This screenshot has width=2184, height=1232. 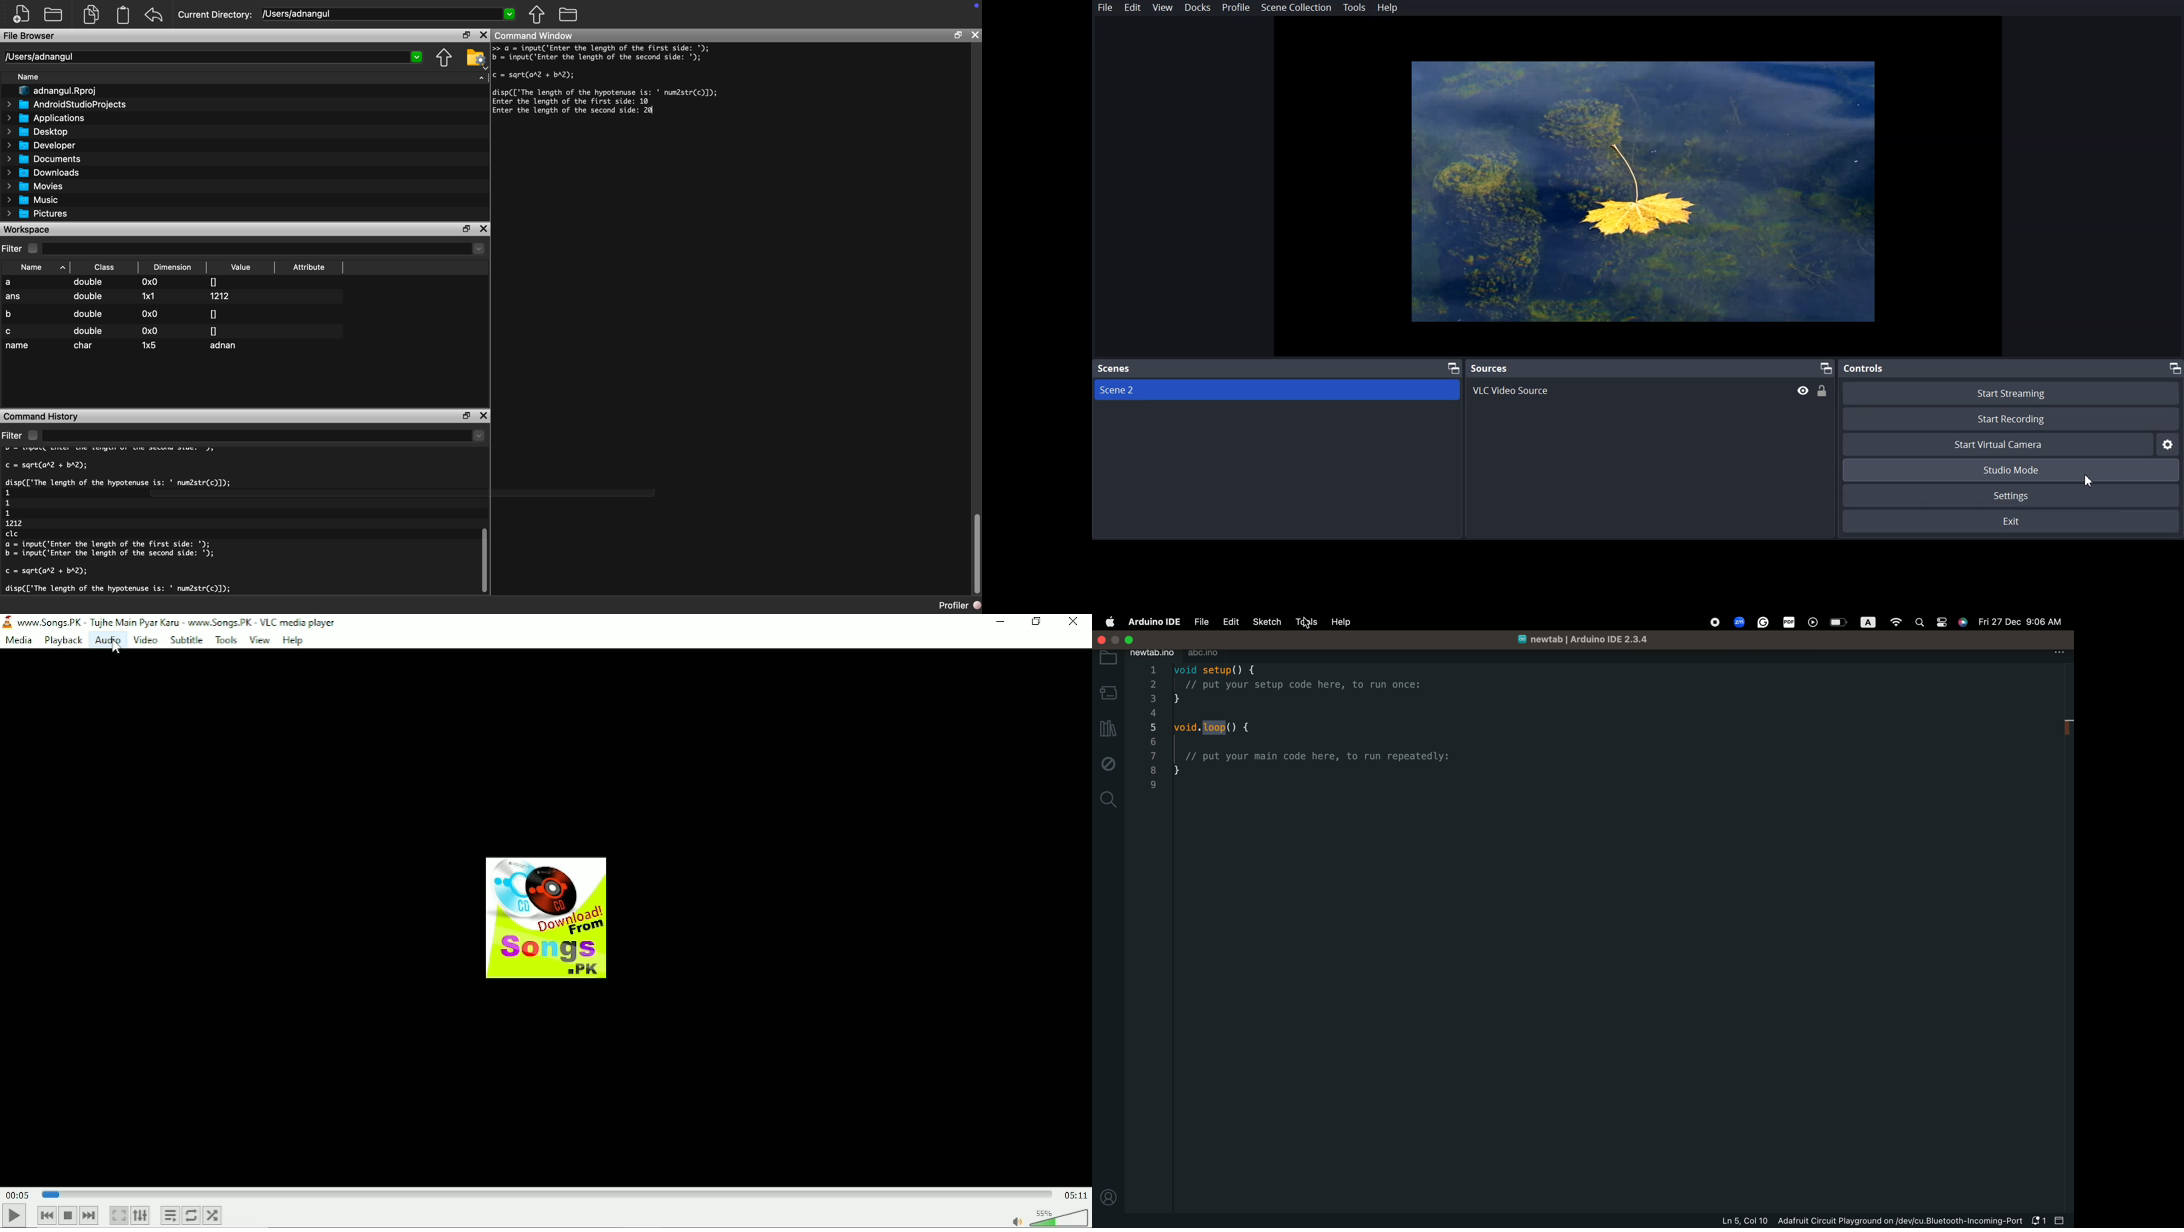 What do you see at coordinates (258, 640) in the screenshot?
I see `View` at bounding box center [258, 640].